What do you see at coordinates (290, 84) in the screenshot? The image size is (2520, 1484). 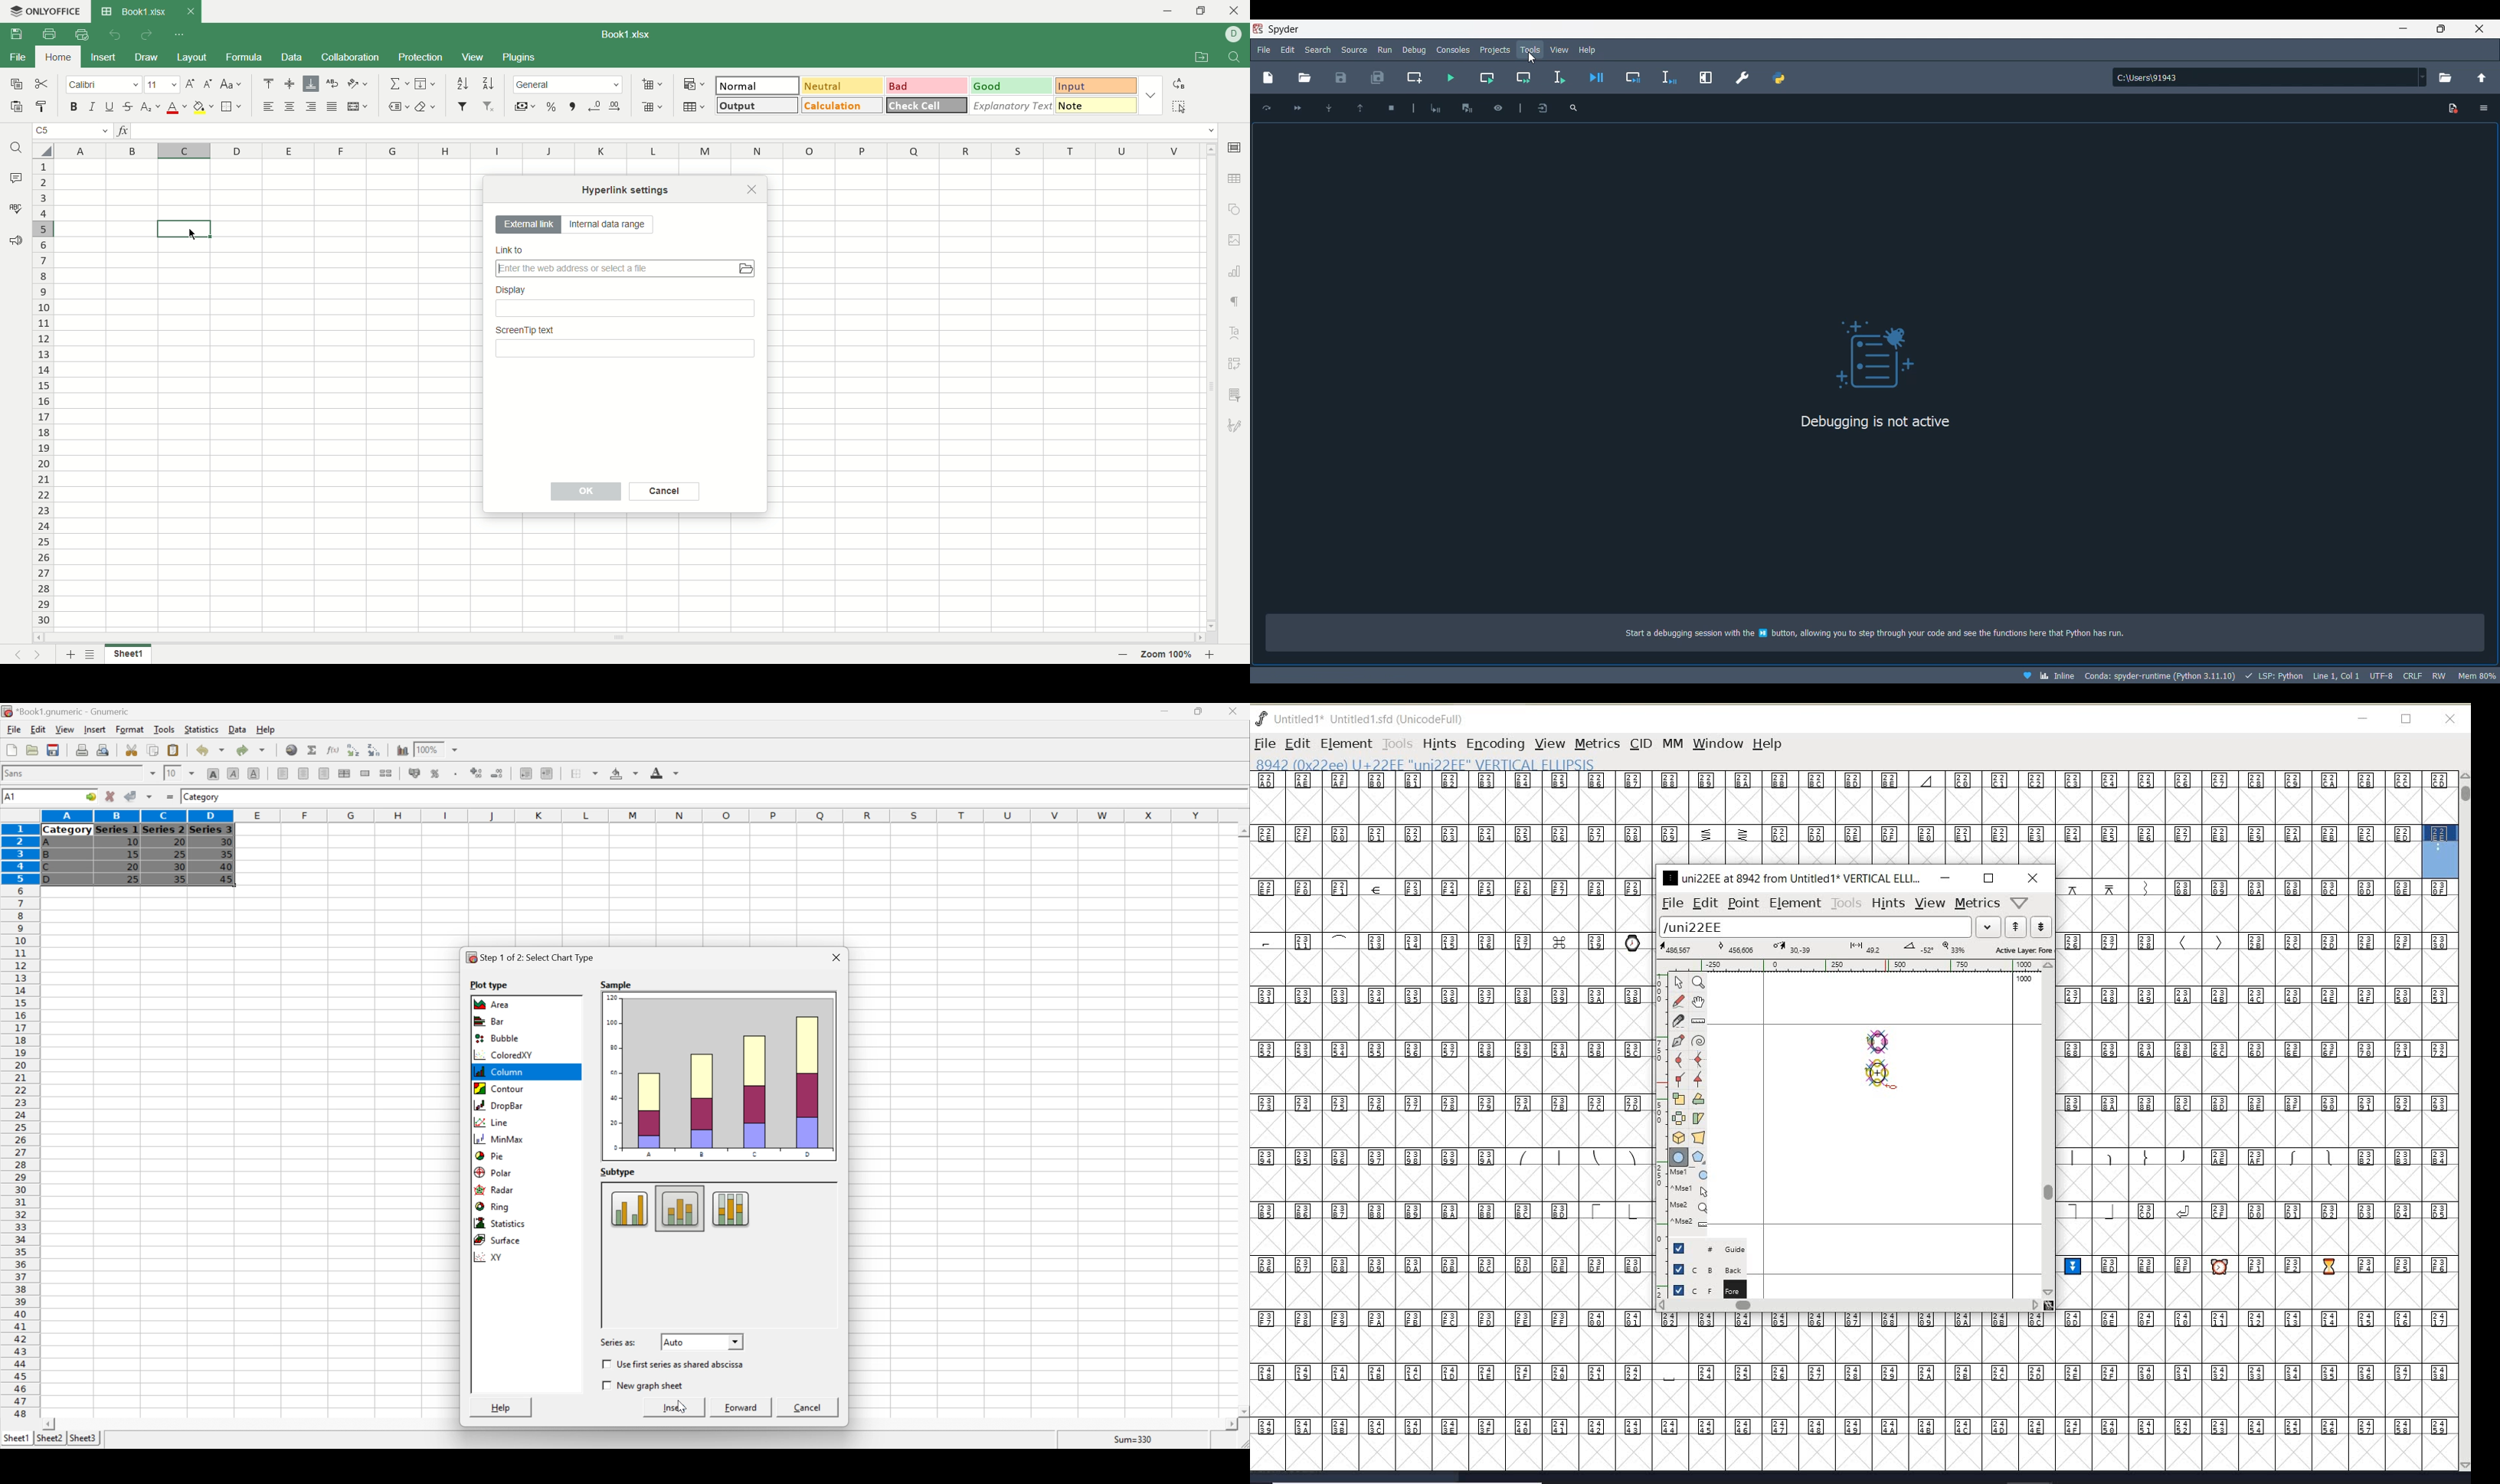 I see `align center` at bounding box center [290, 84].